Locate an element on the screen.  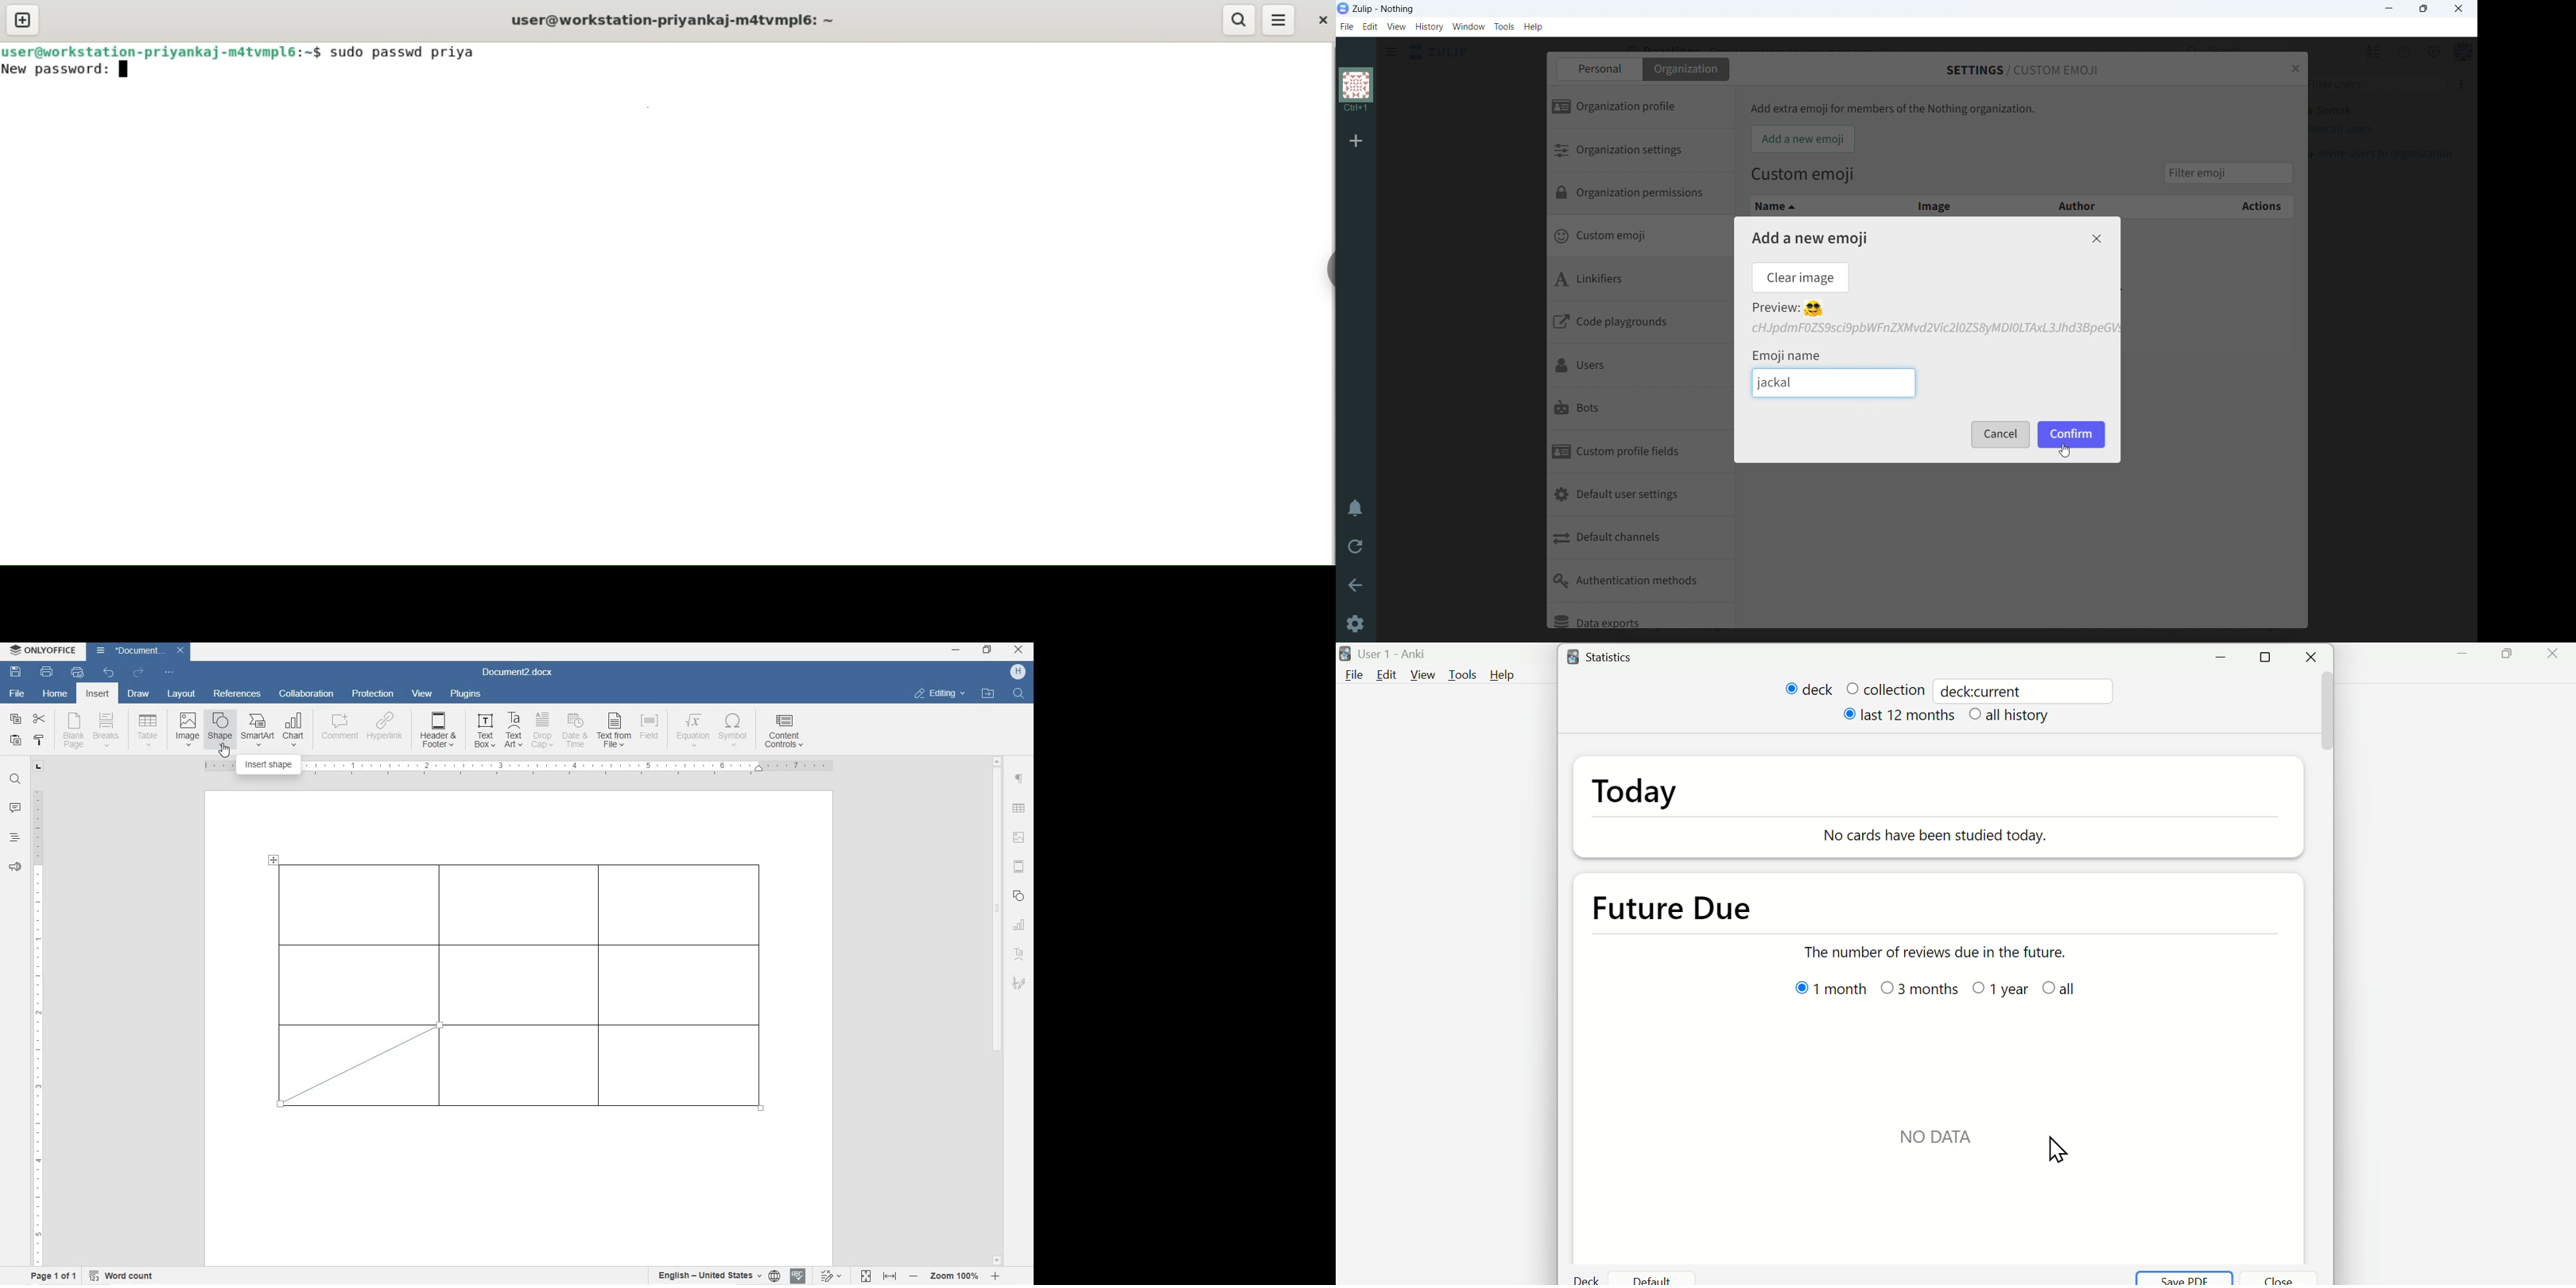
help menu is located at coordinates (2392, 52).